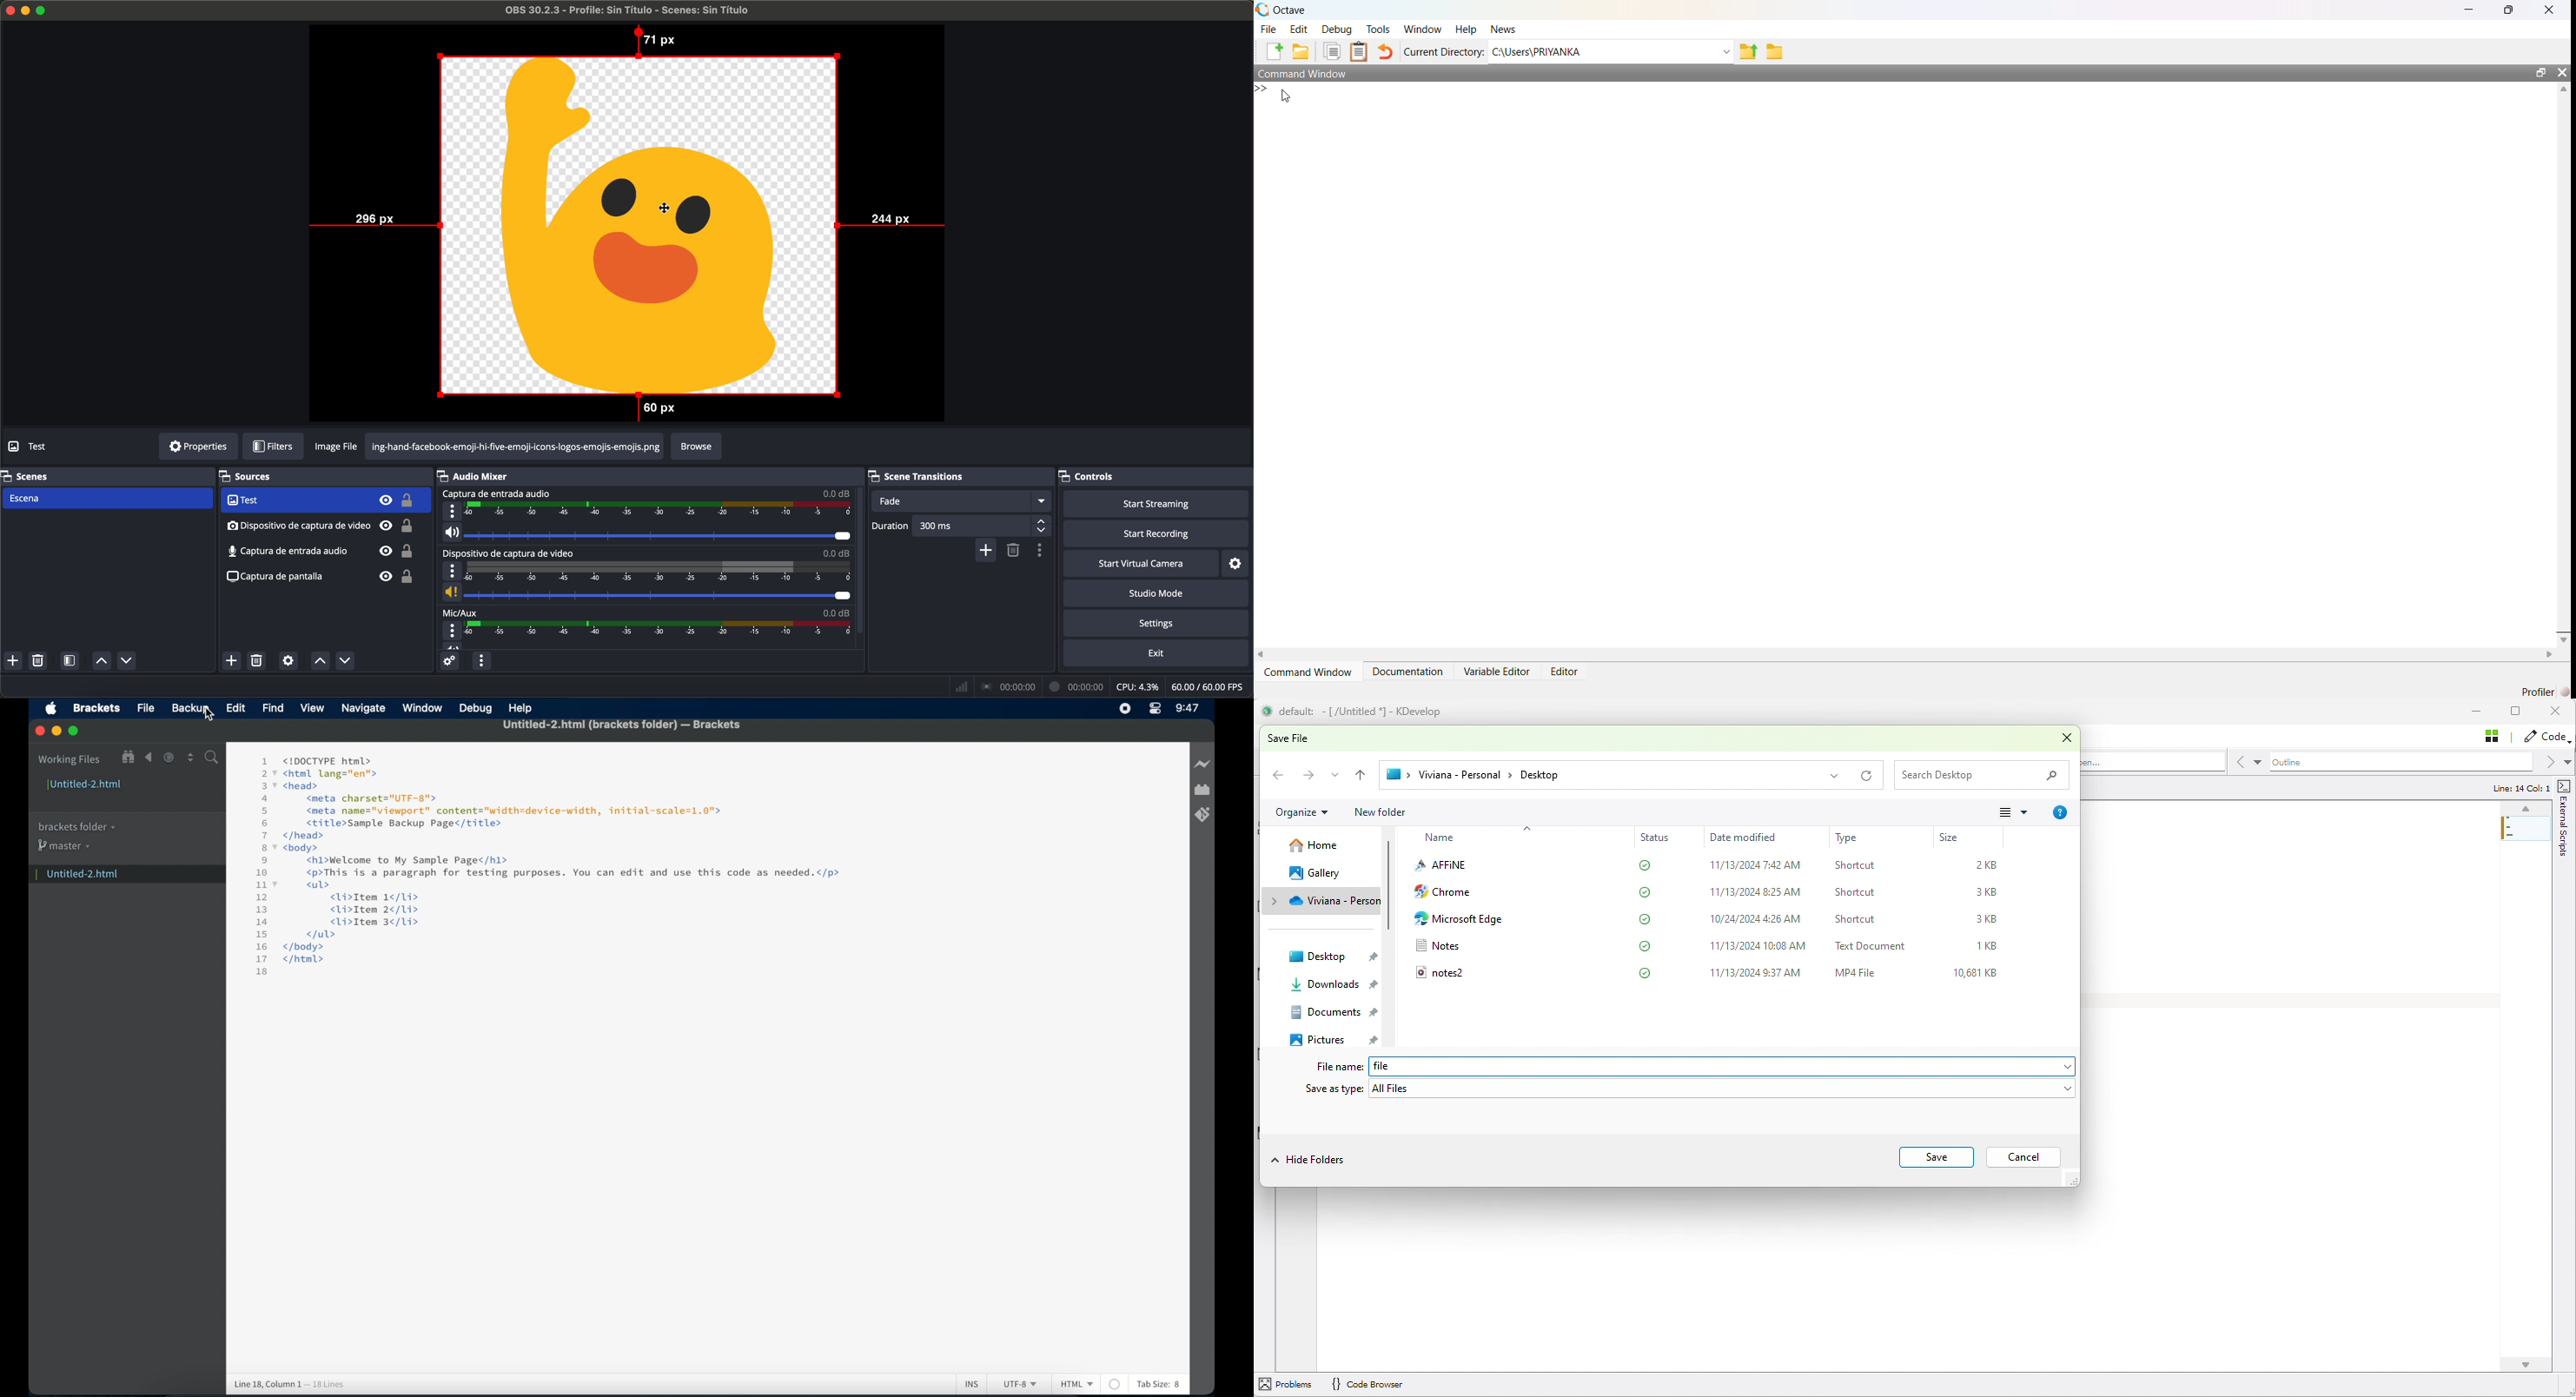 This screenshot has width=2576, height=1400. I want to click on controls, so click(1096, 474).